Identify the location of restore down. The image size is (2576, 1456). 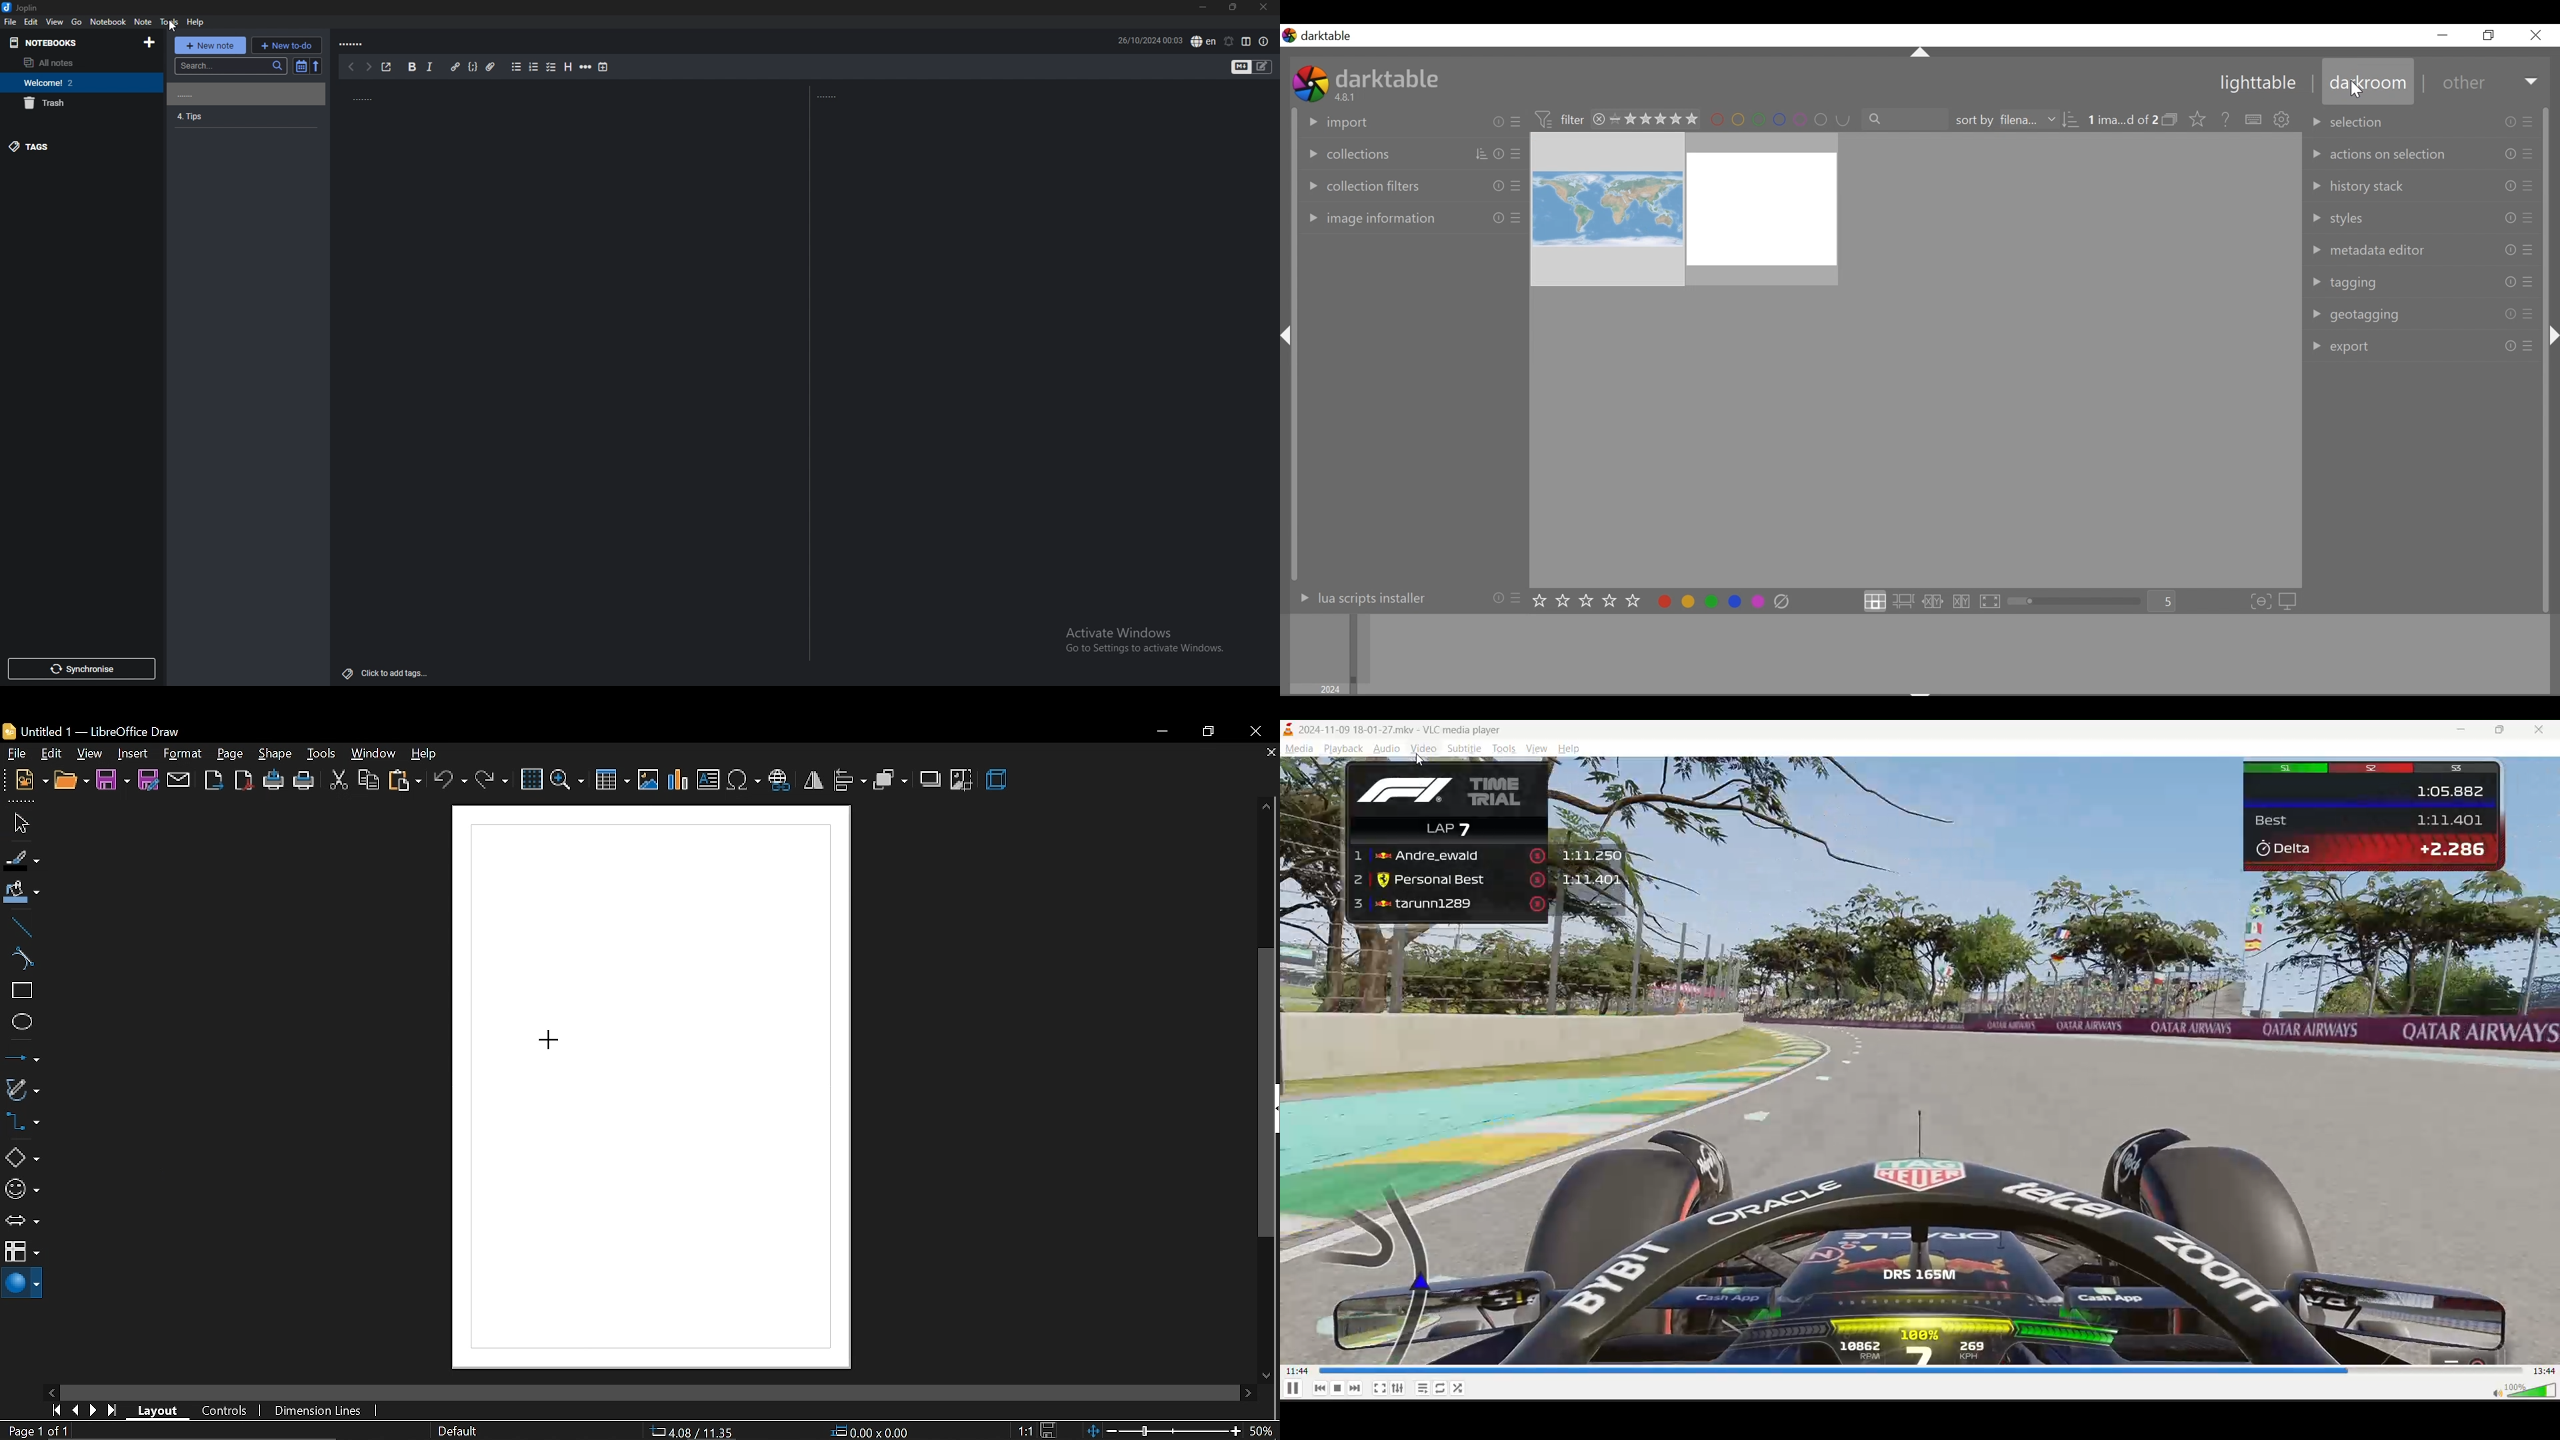
(1206, 731).